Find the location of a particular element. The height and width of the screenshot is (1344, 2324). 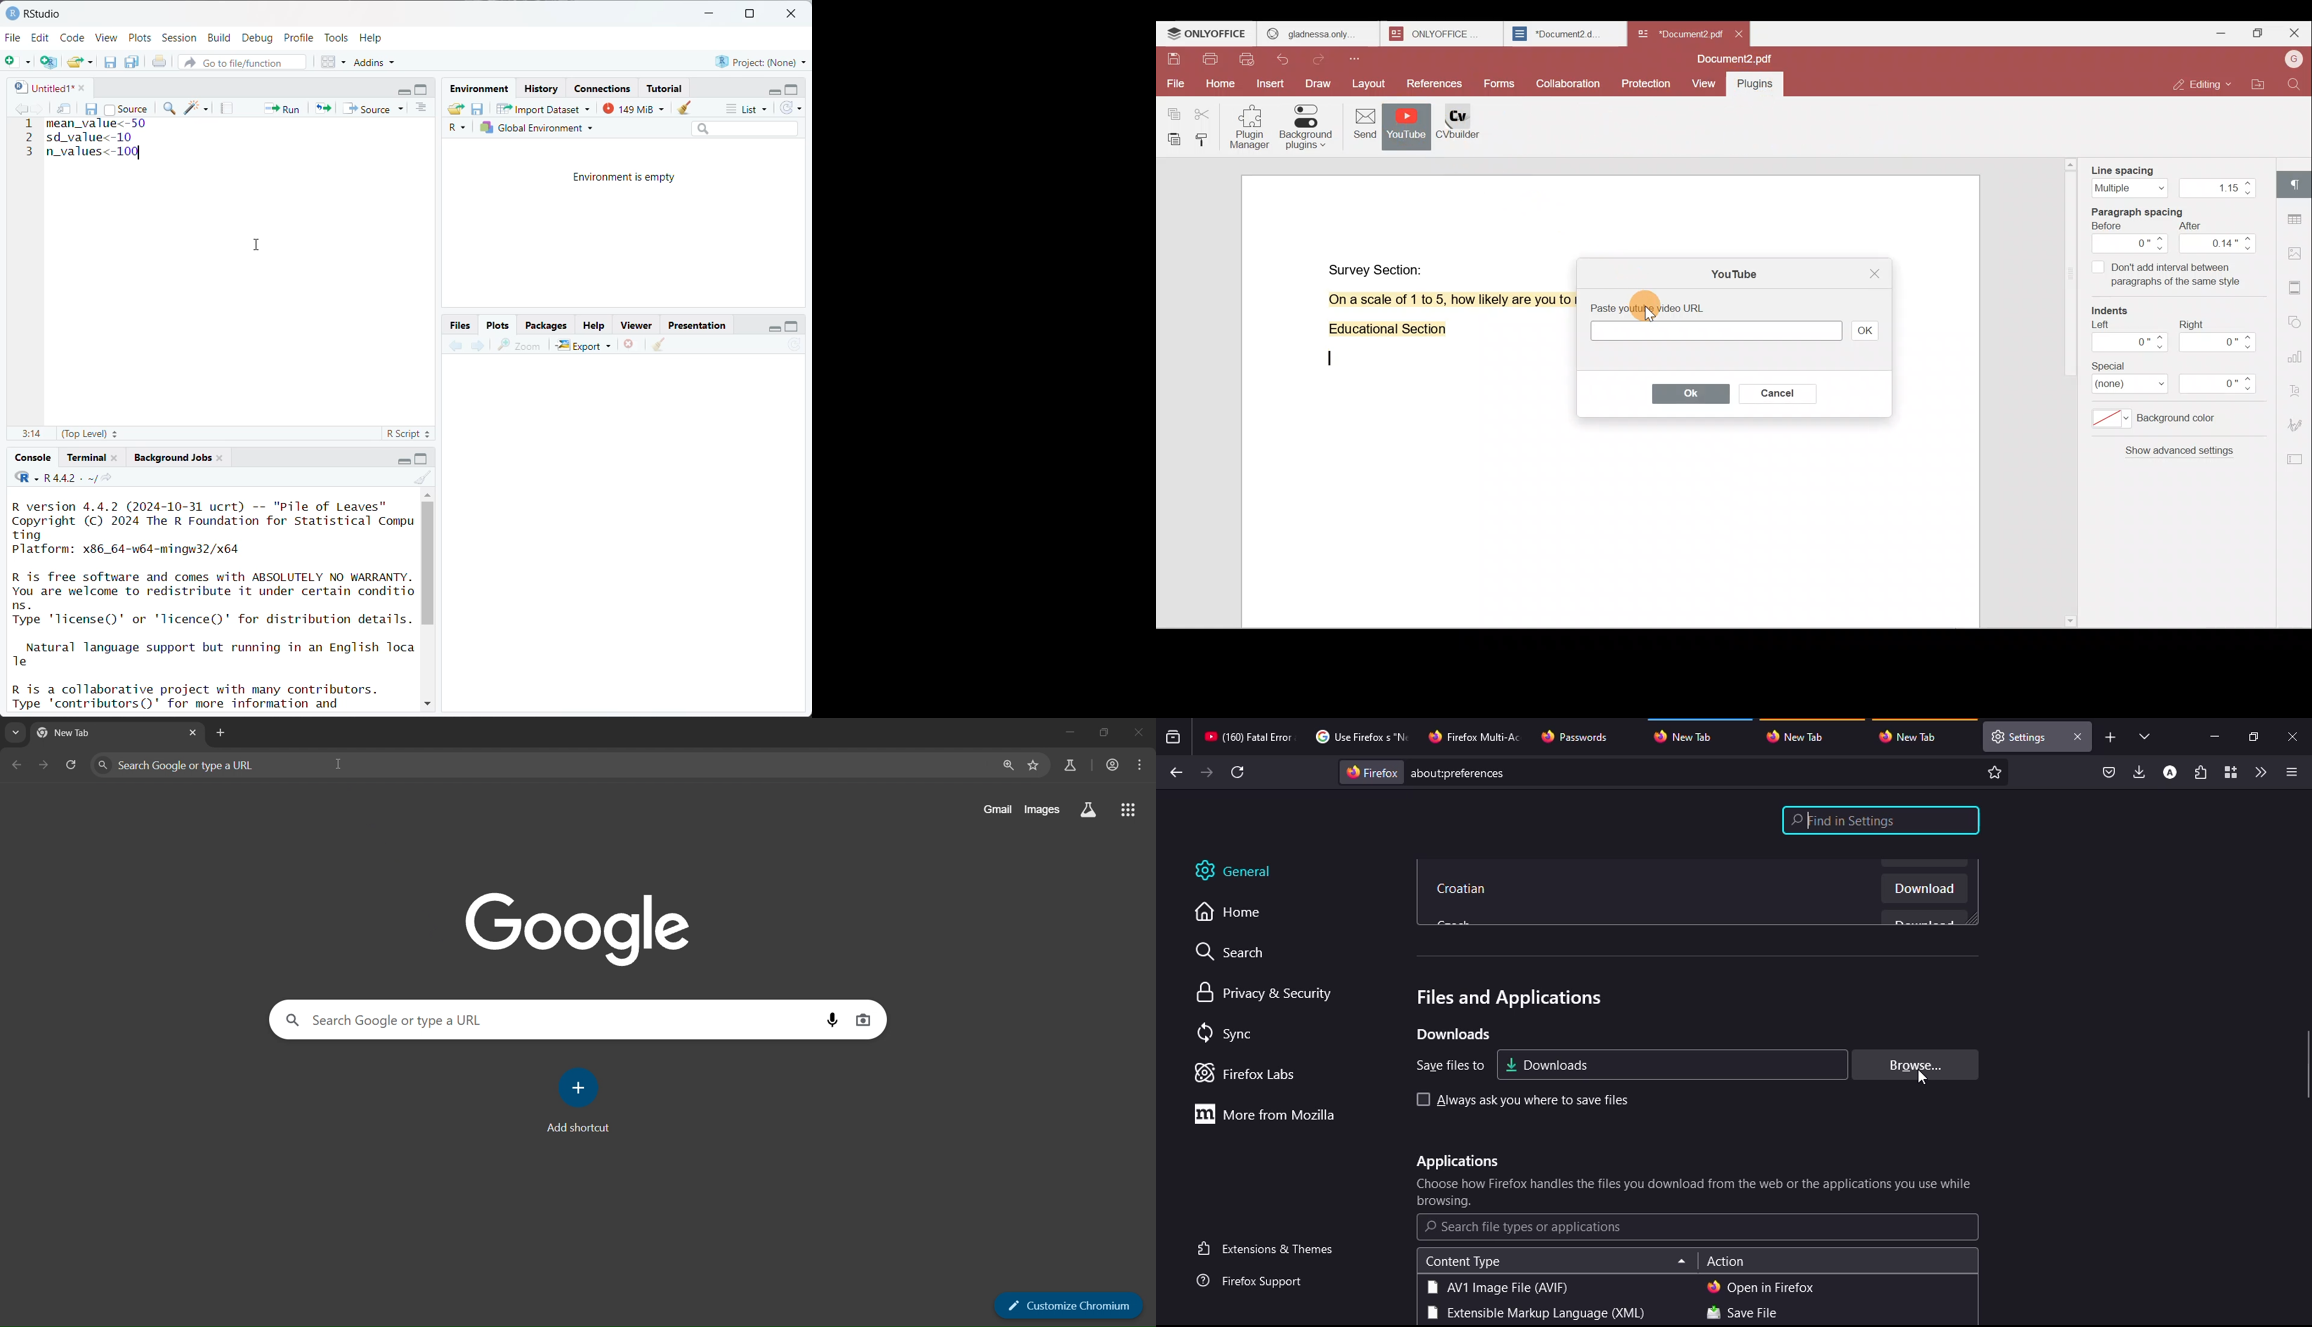

privacy is located at coordinates (1267, 994).